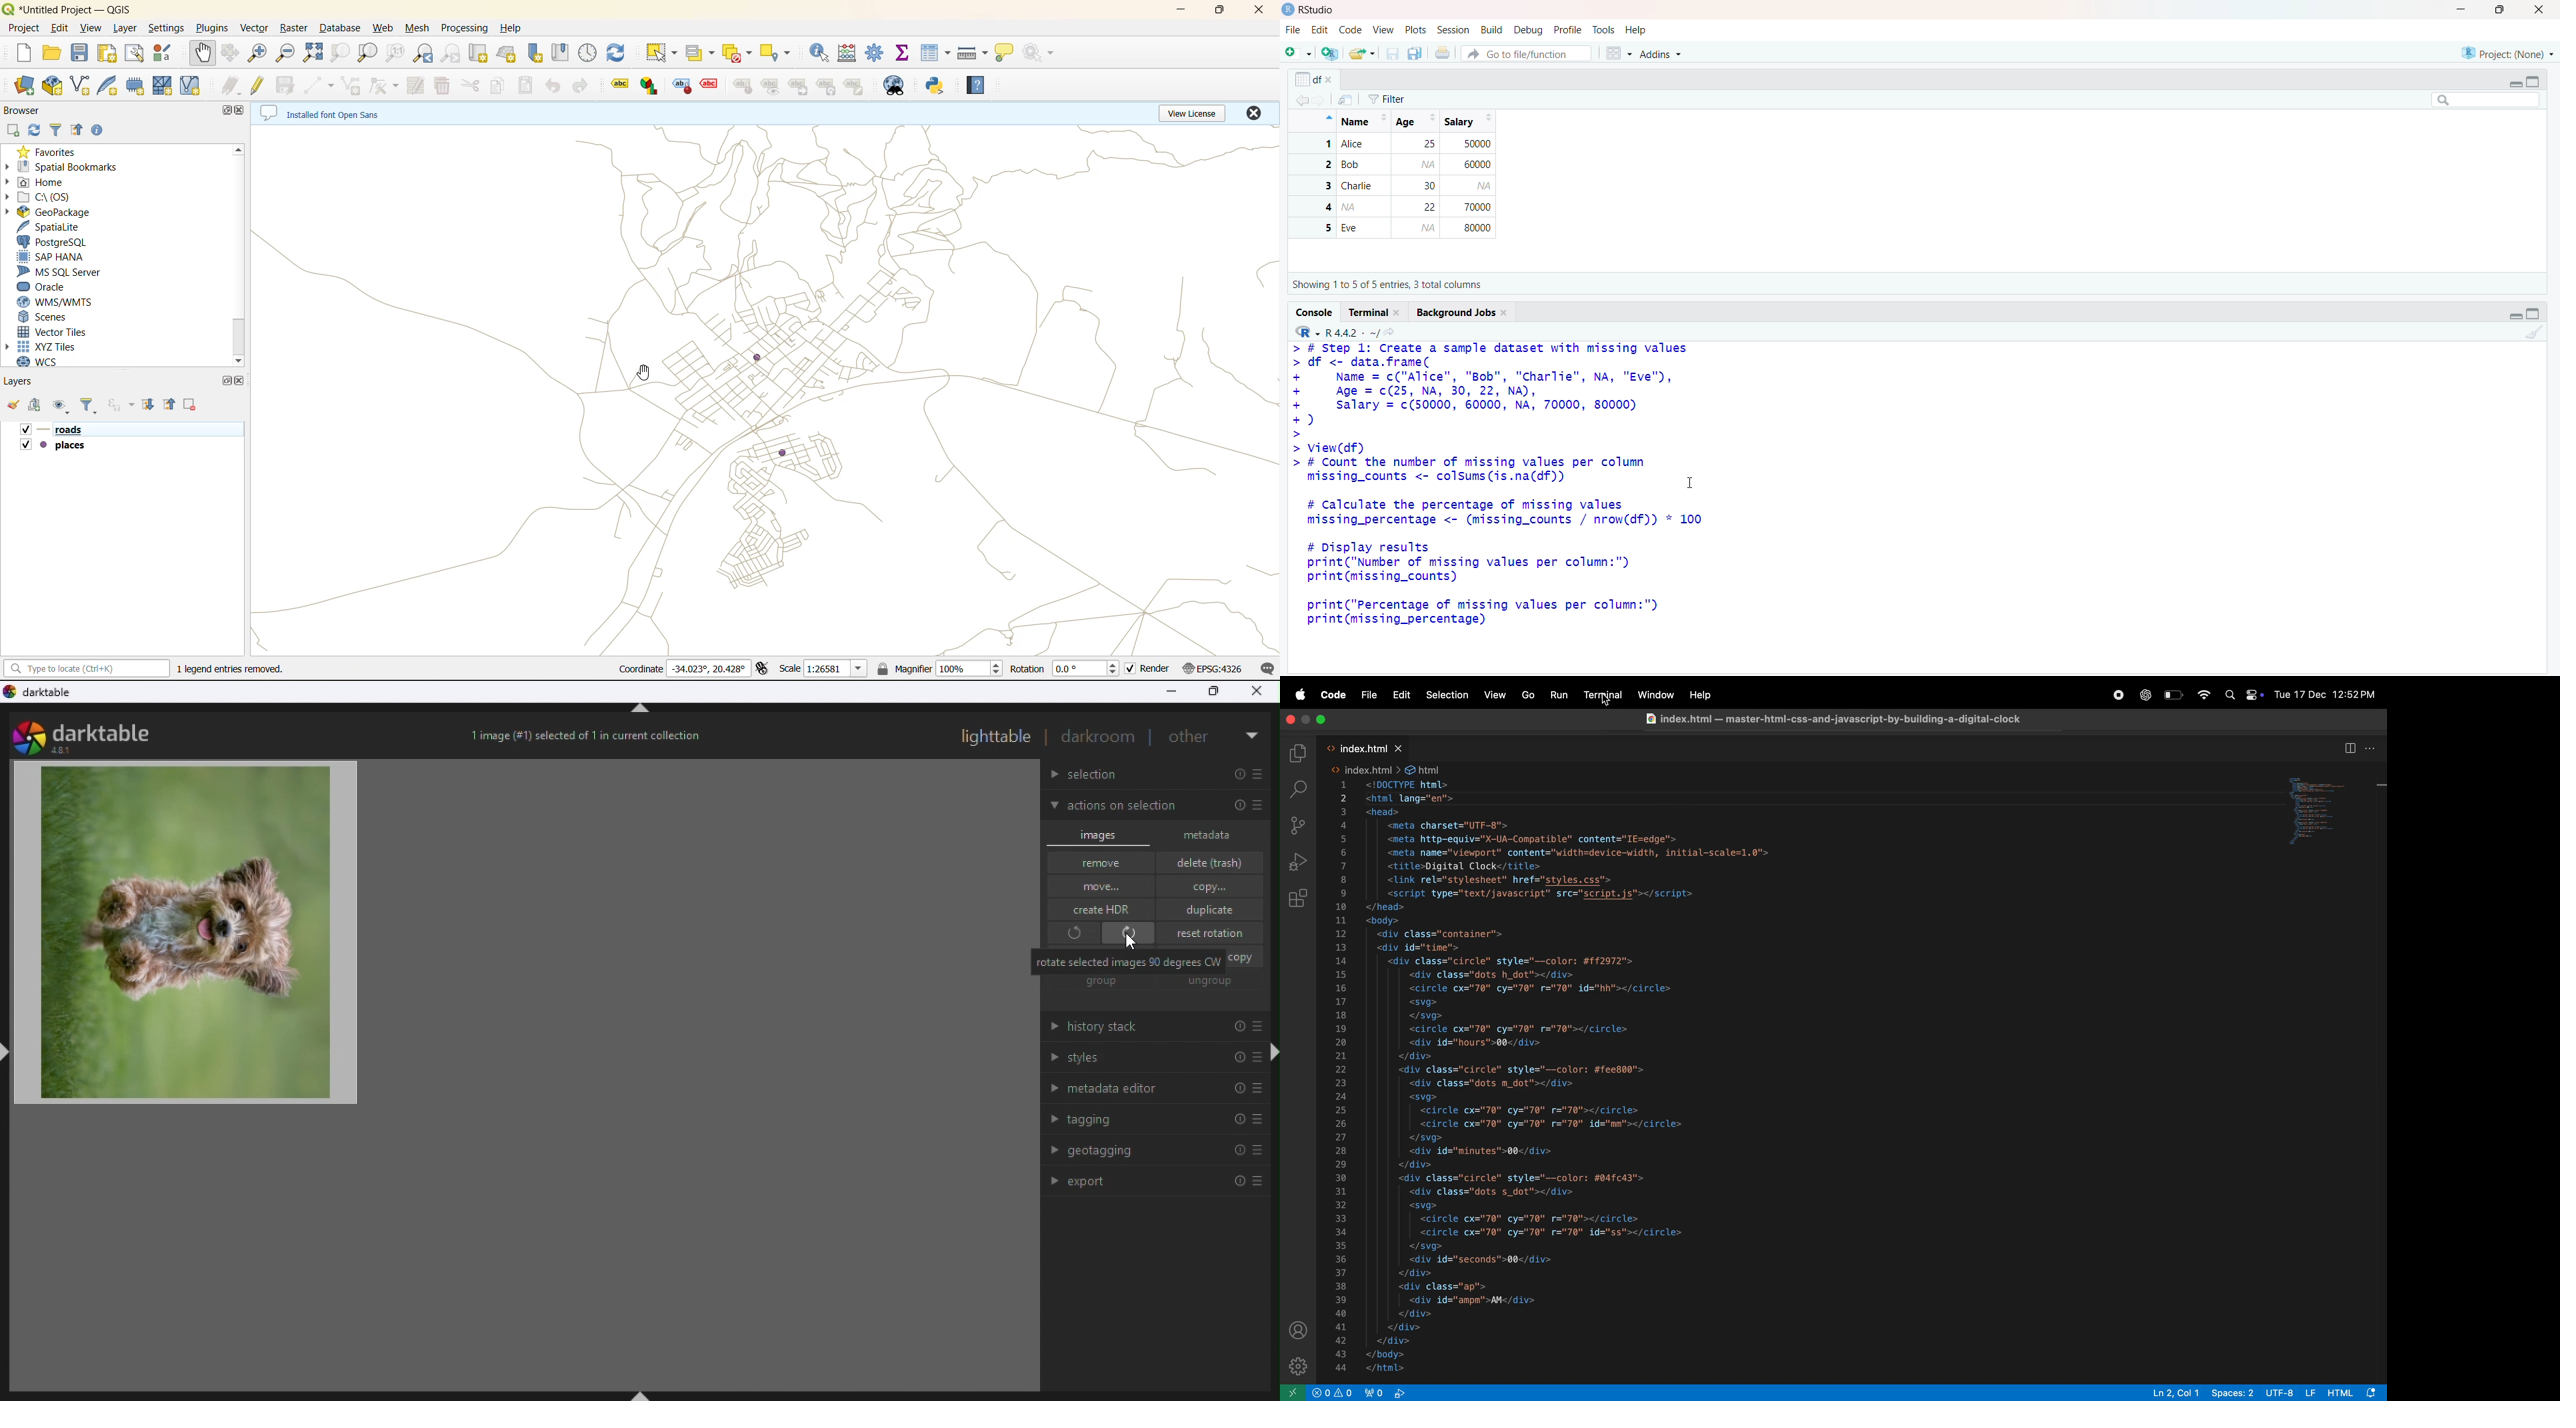  I want to click on 1 legend entries removed, so click(230, 669).